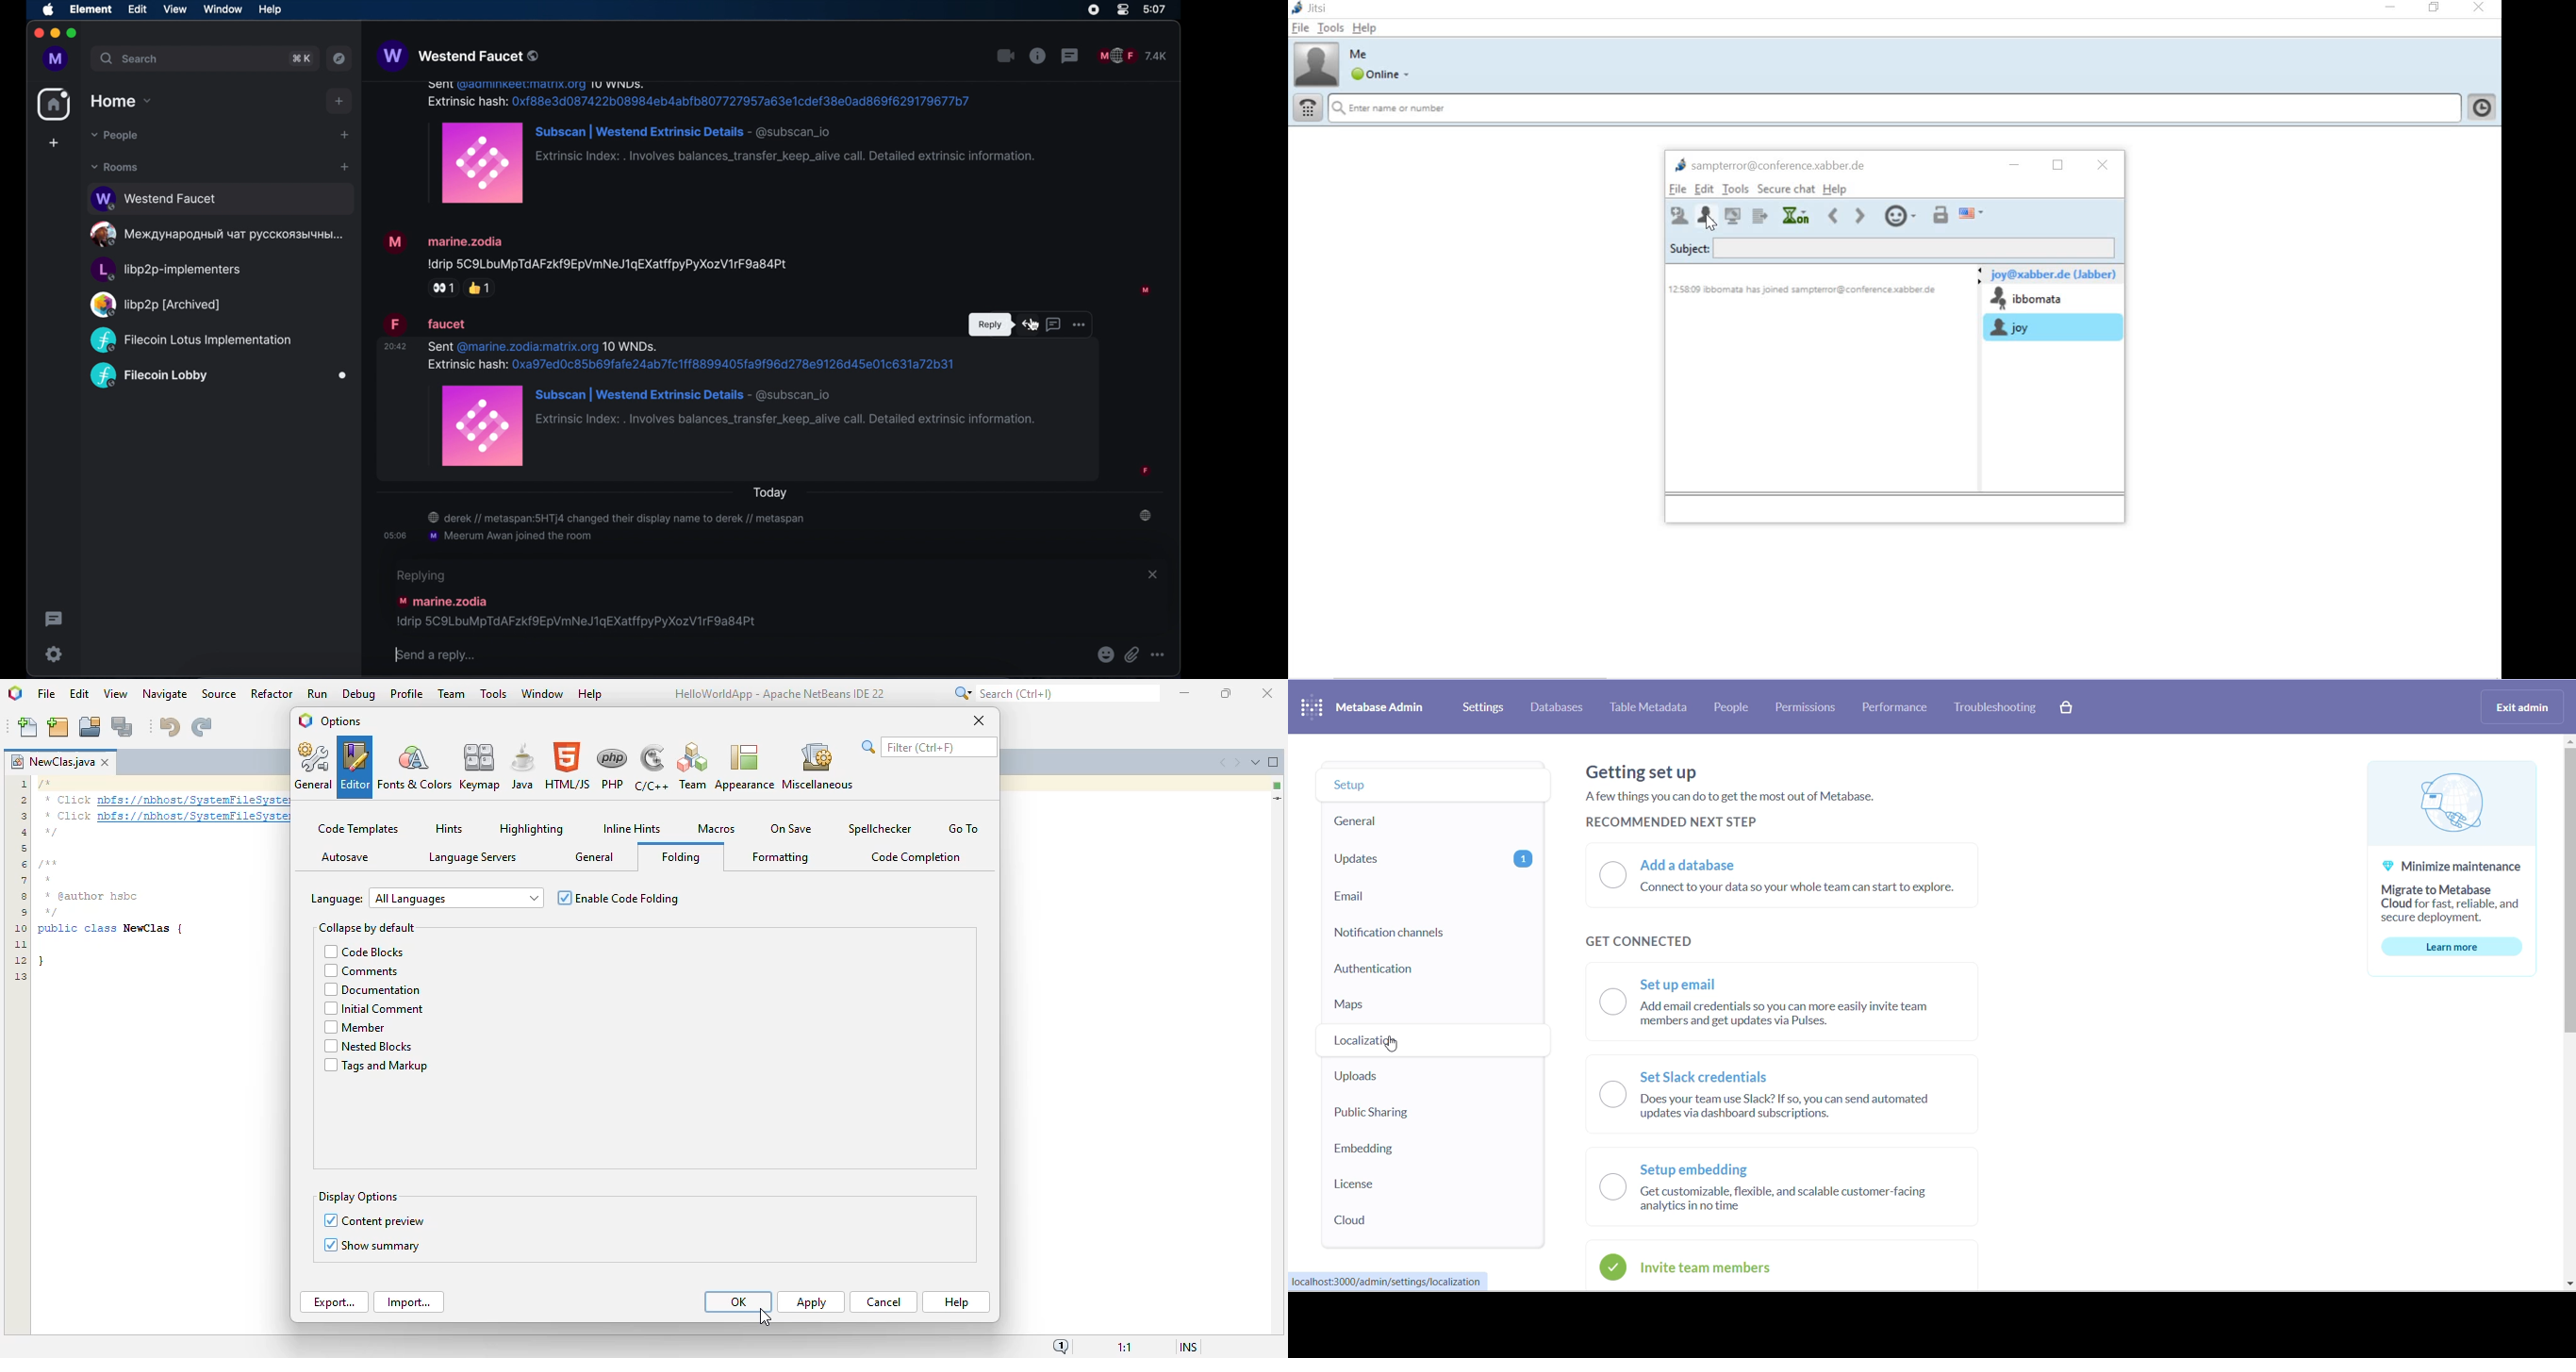  I want to click on move forward or back, so click(1850, 217).